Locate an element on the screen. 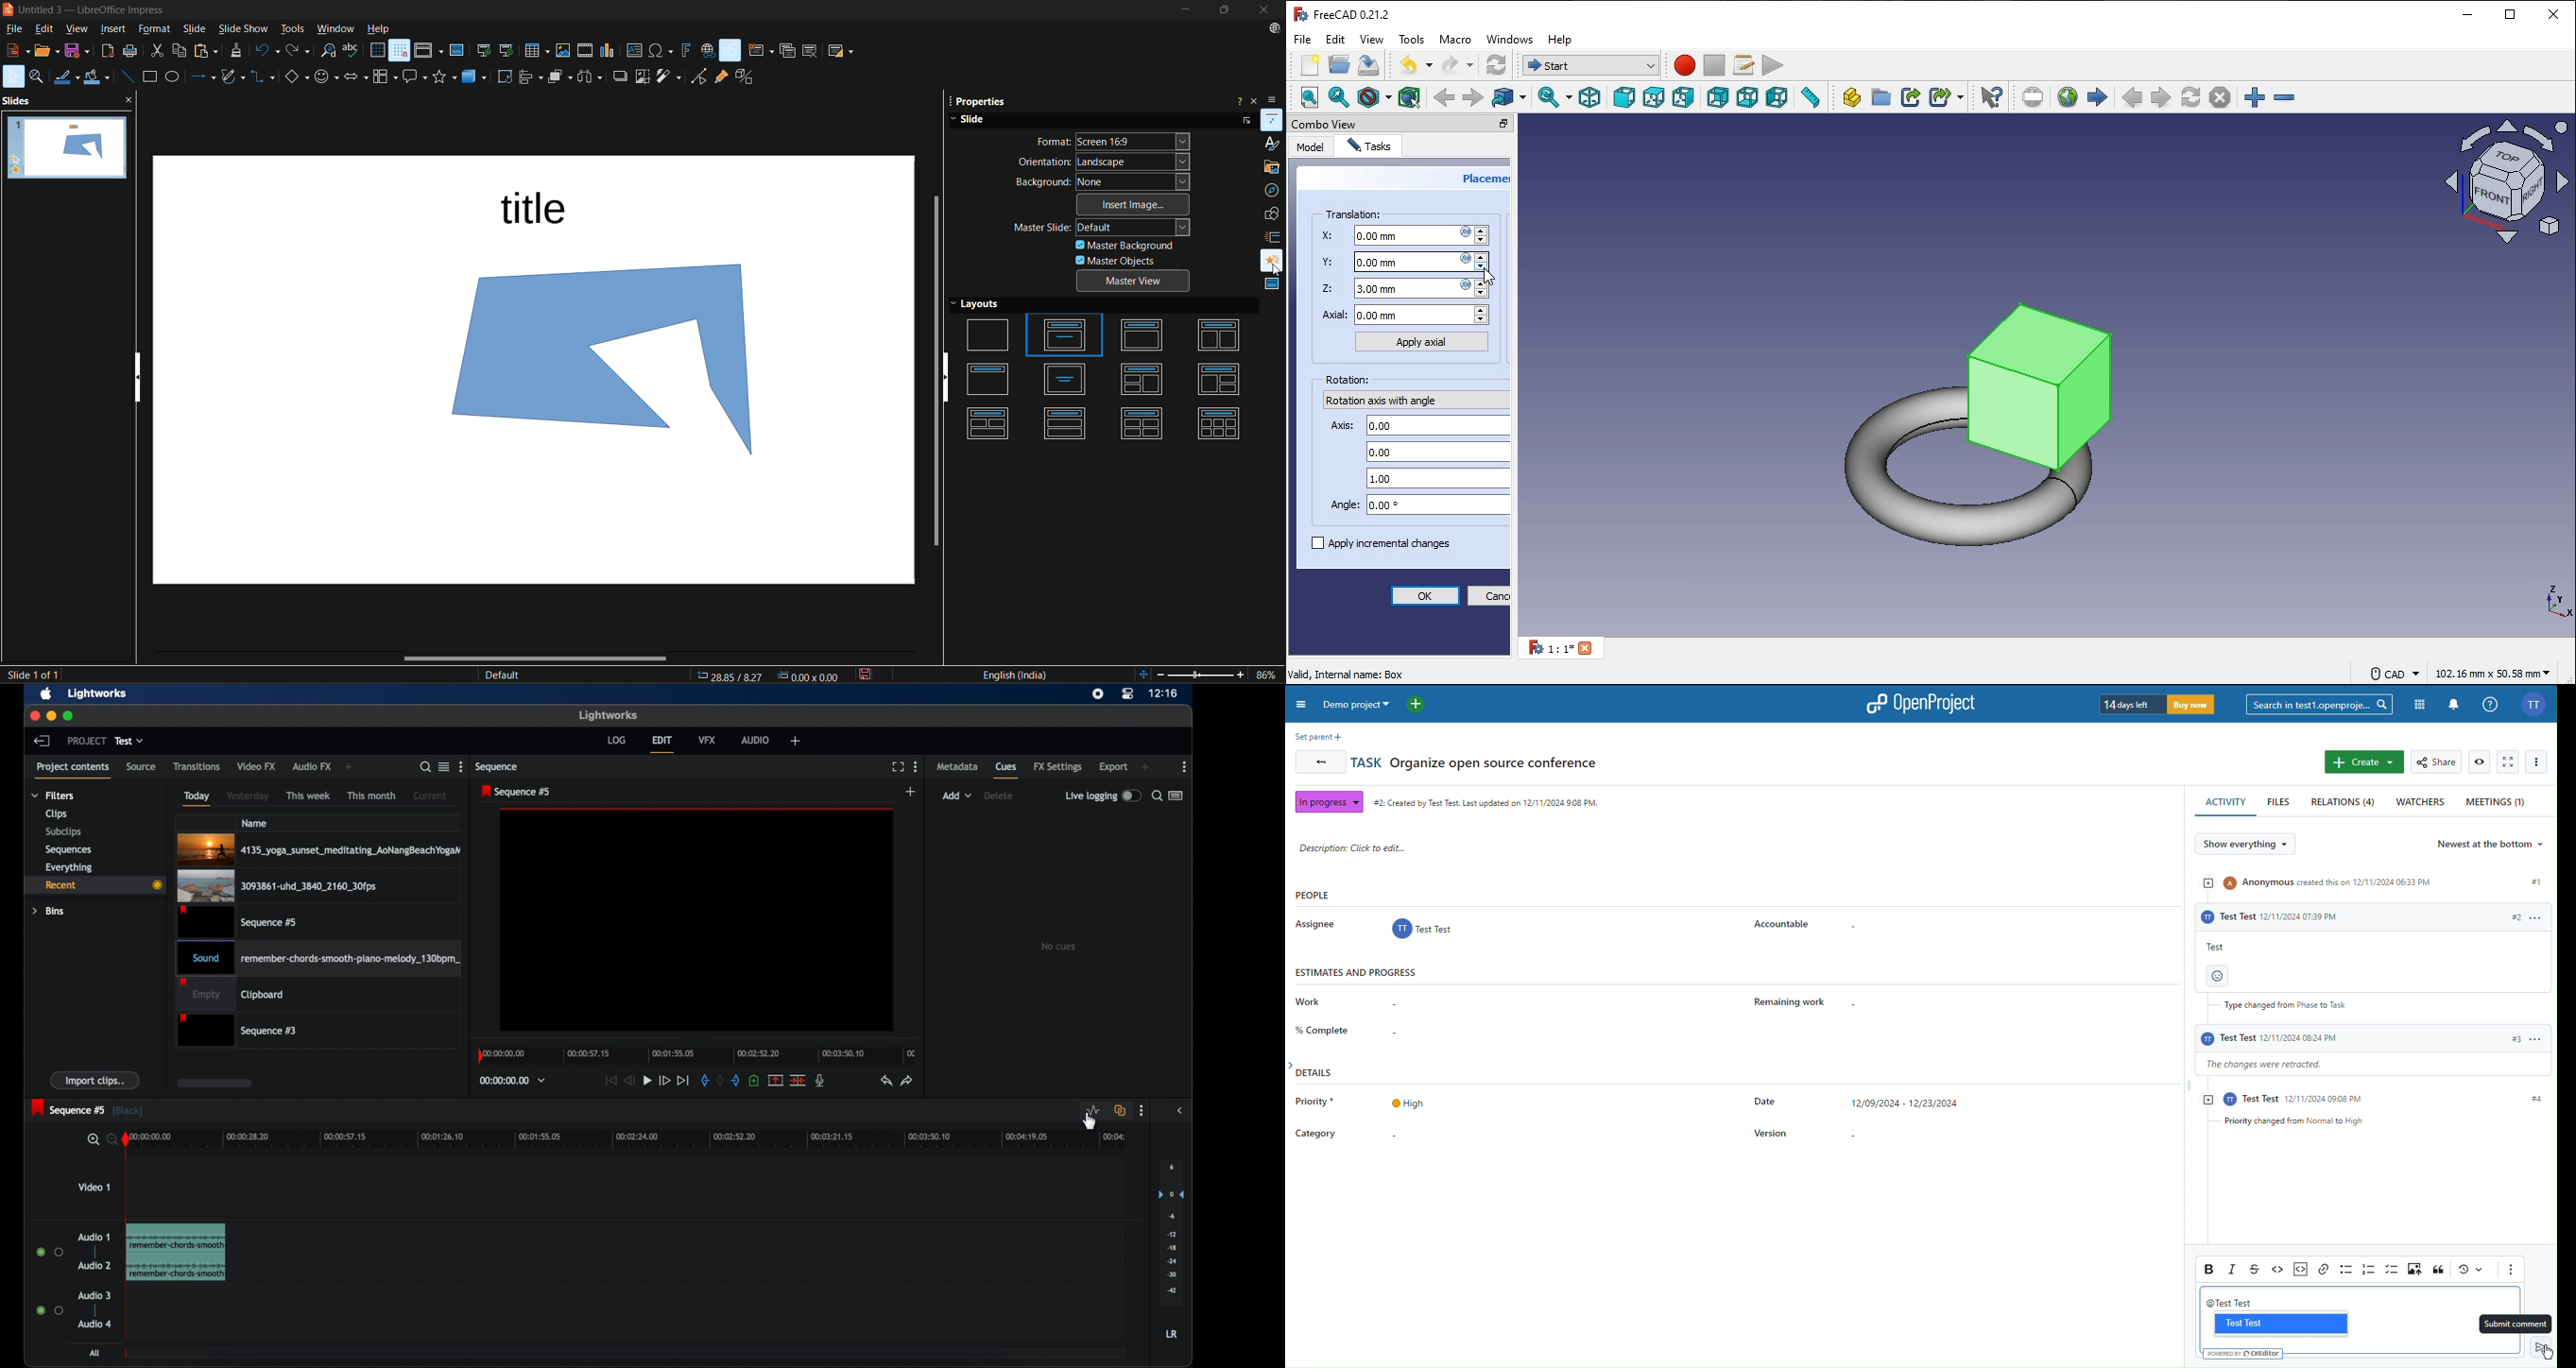 The height and width of the screenshot is (1372, 2576). Task  is located at coordinates (1476, 762).